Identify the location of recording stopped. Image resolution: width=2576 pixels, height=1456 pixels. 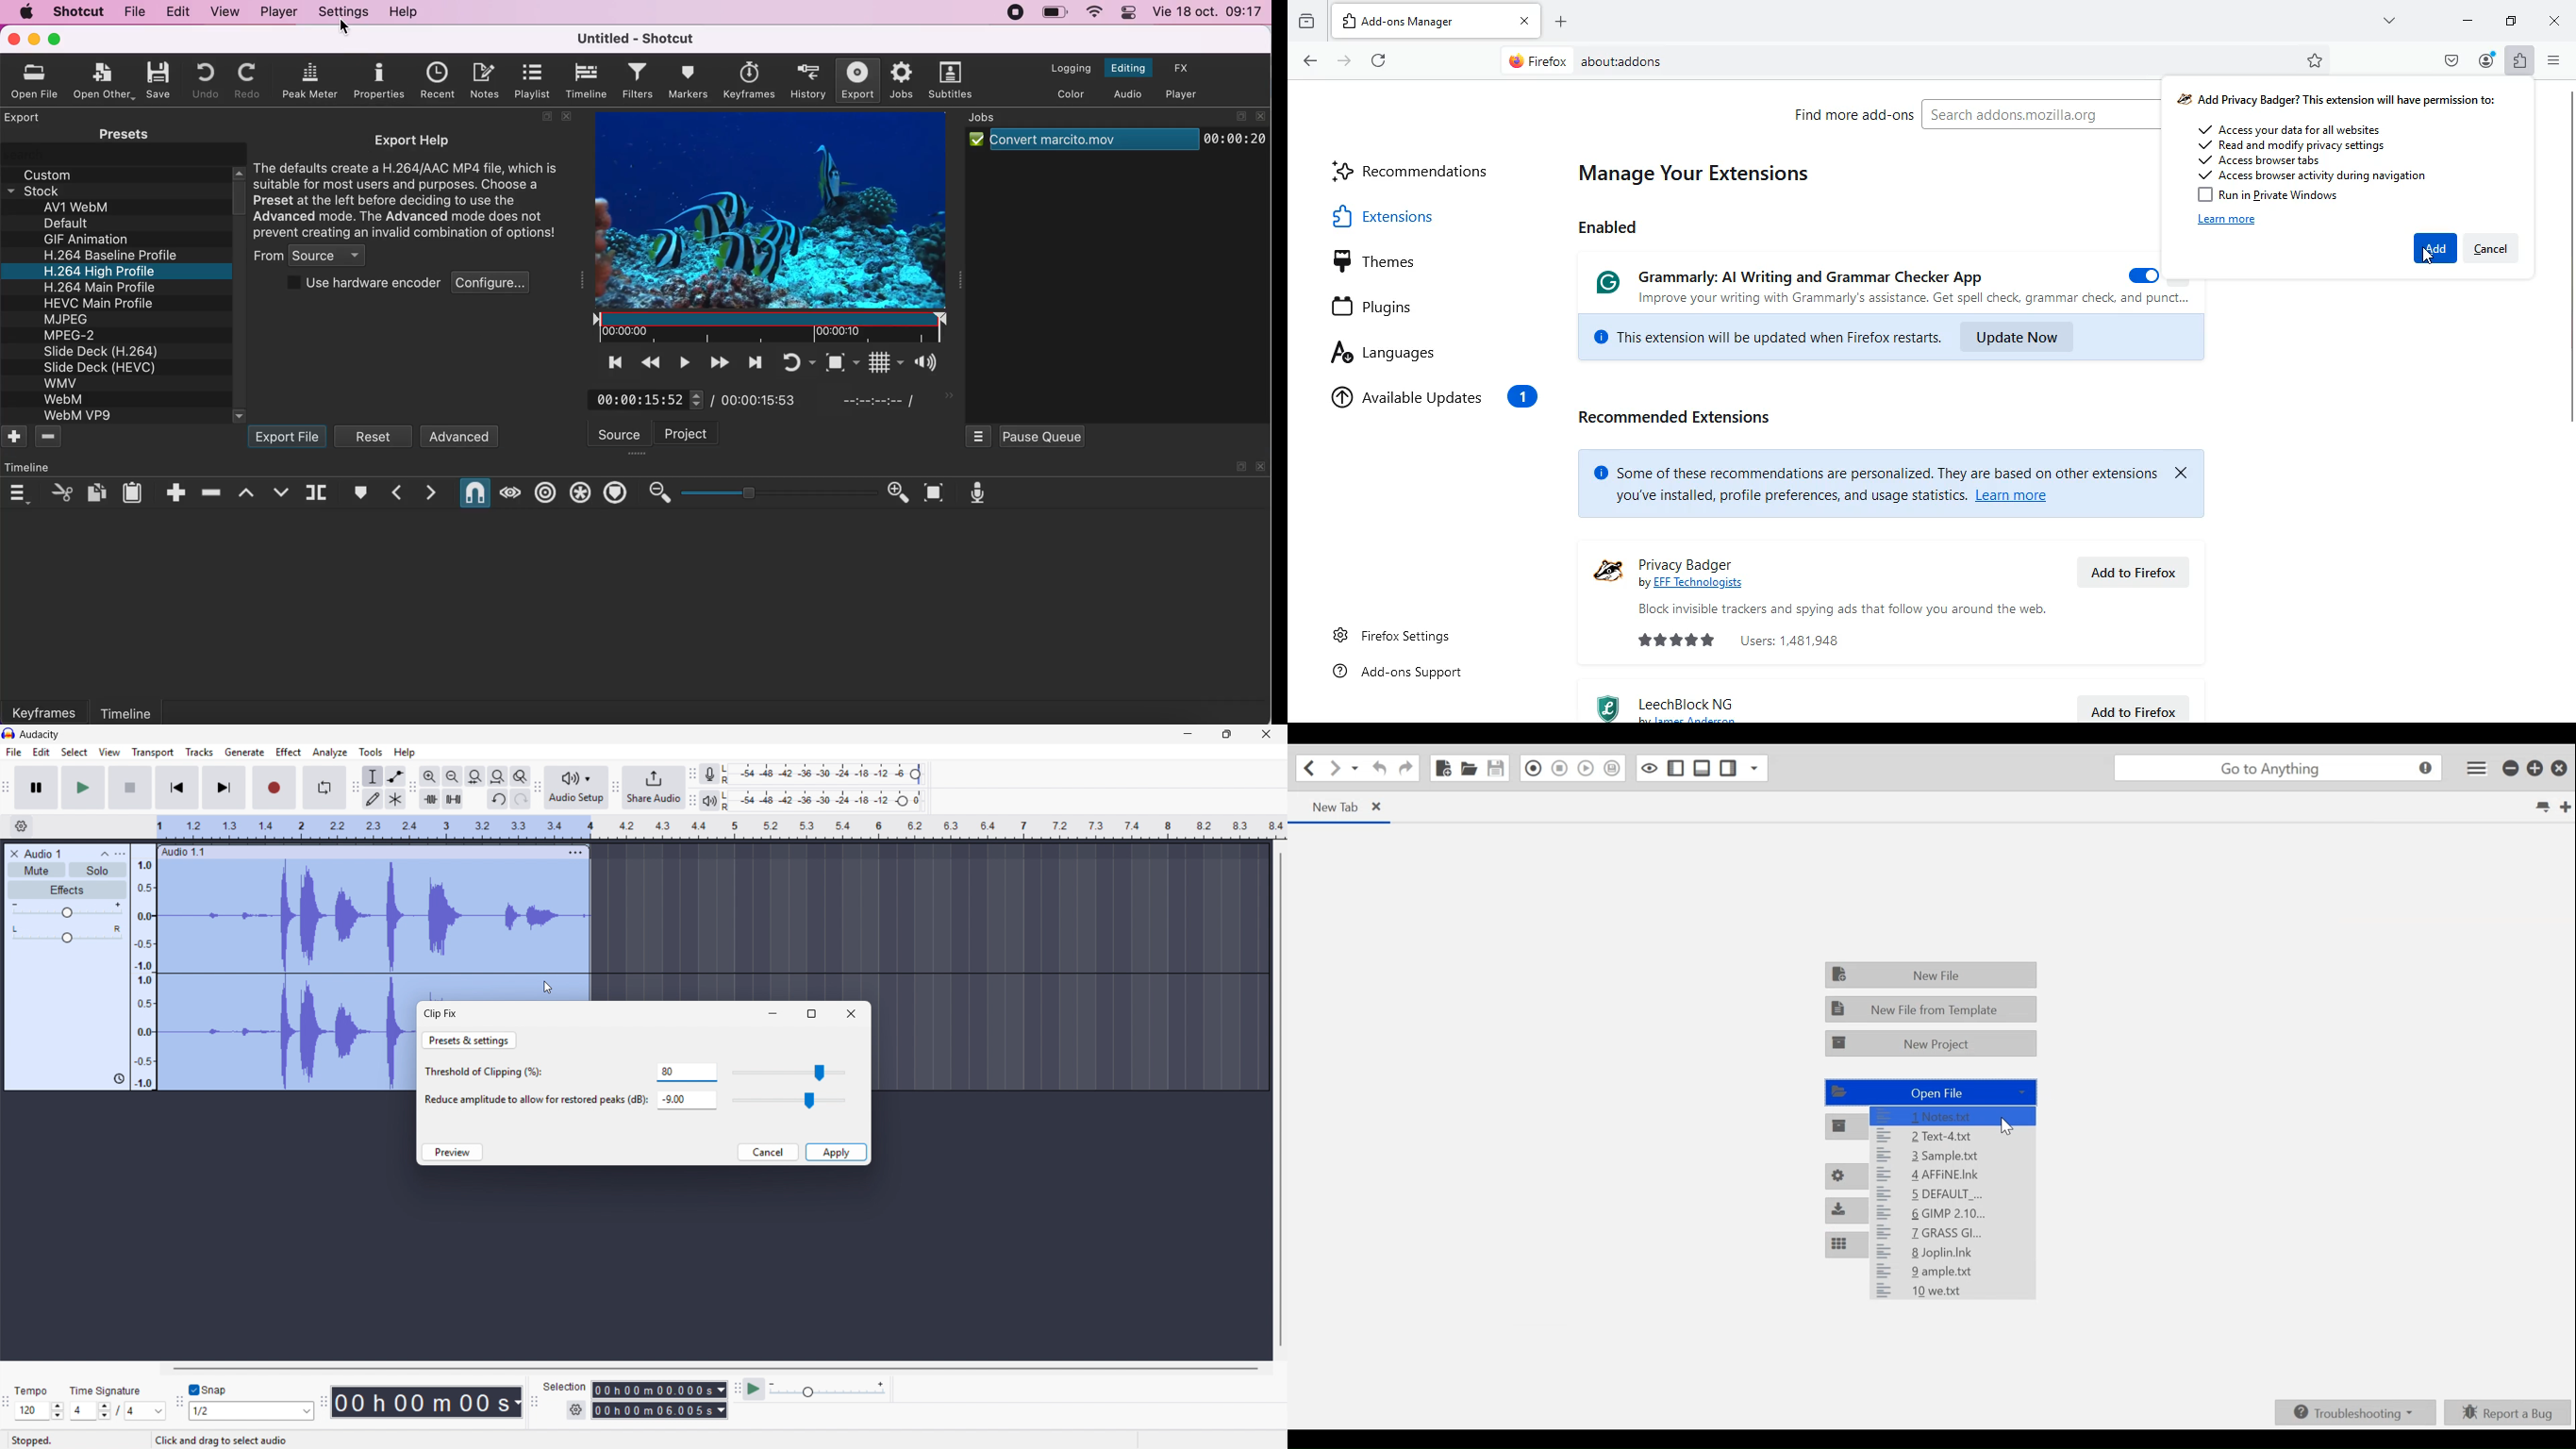
(1014, 12).